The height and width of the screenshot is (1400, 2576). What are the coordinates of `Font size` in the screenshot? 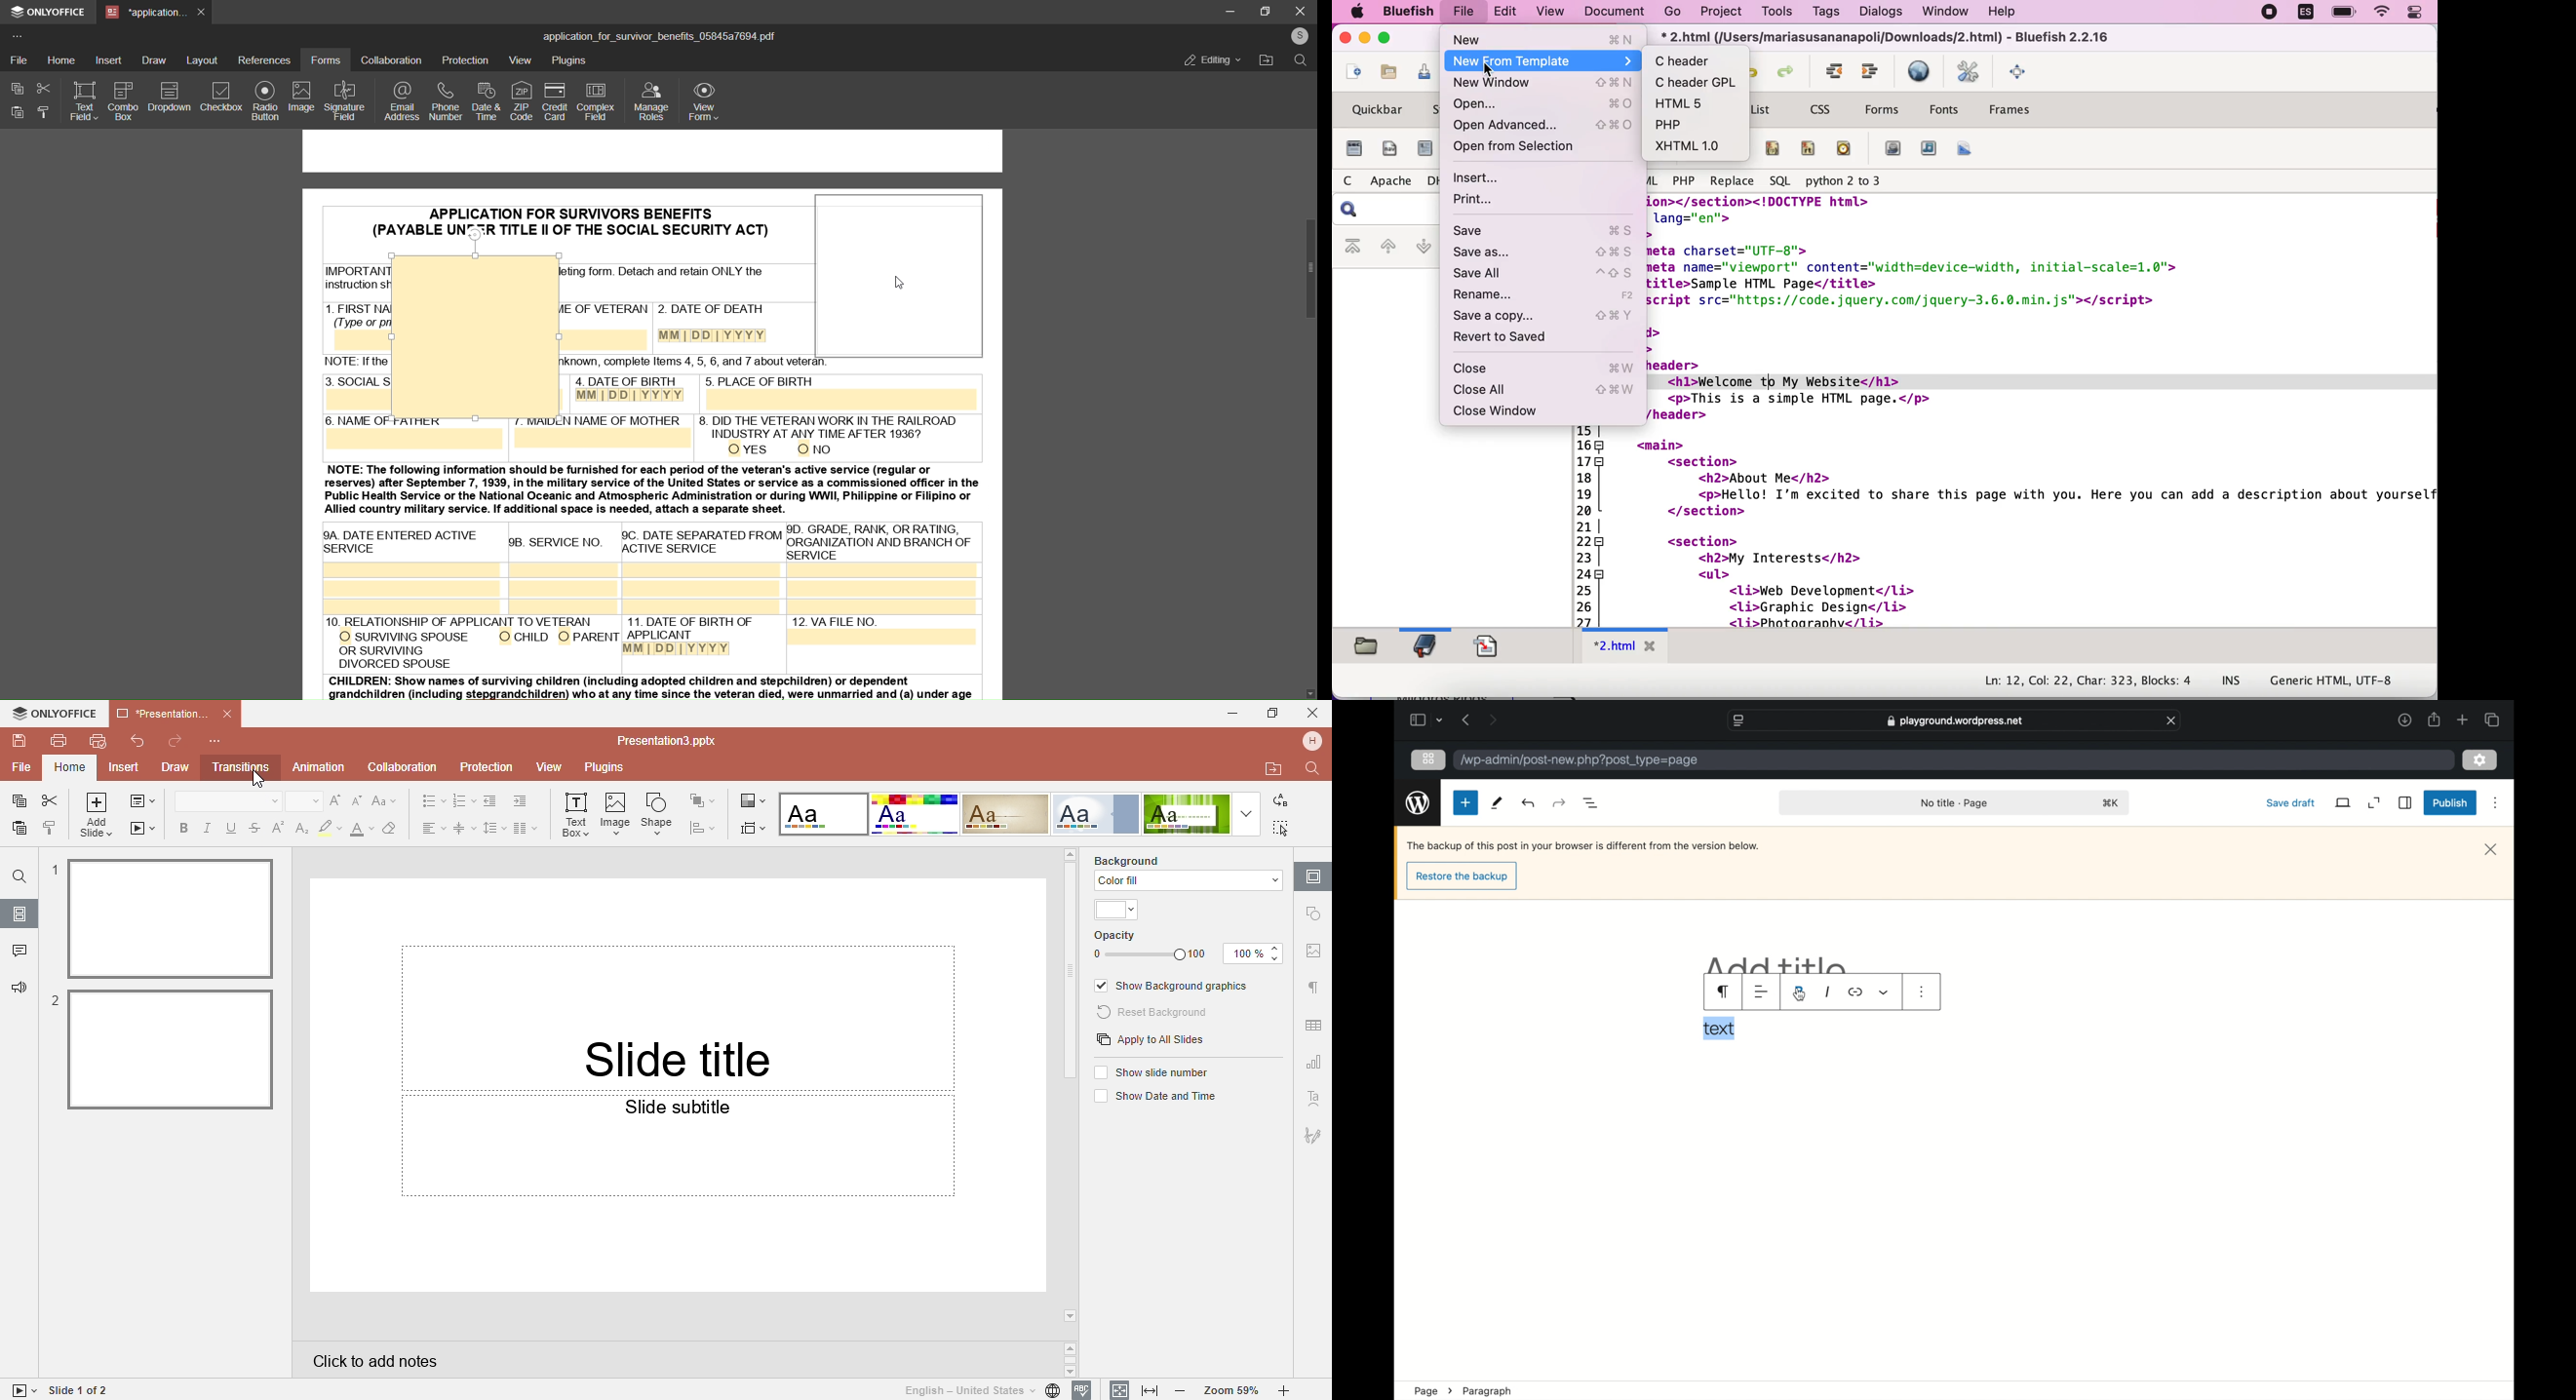 It's located at (305, 801).